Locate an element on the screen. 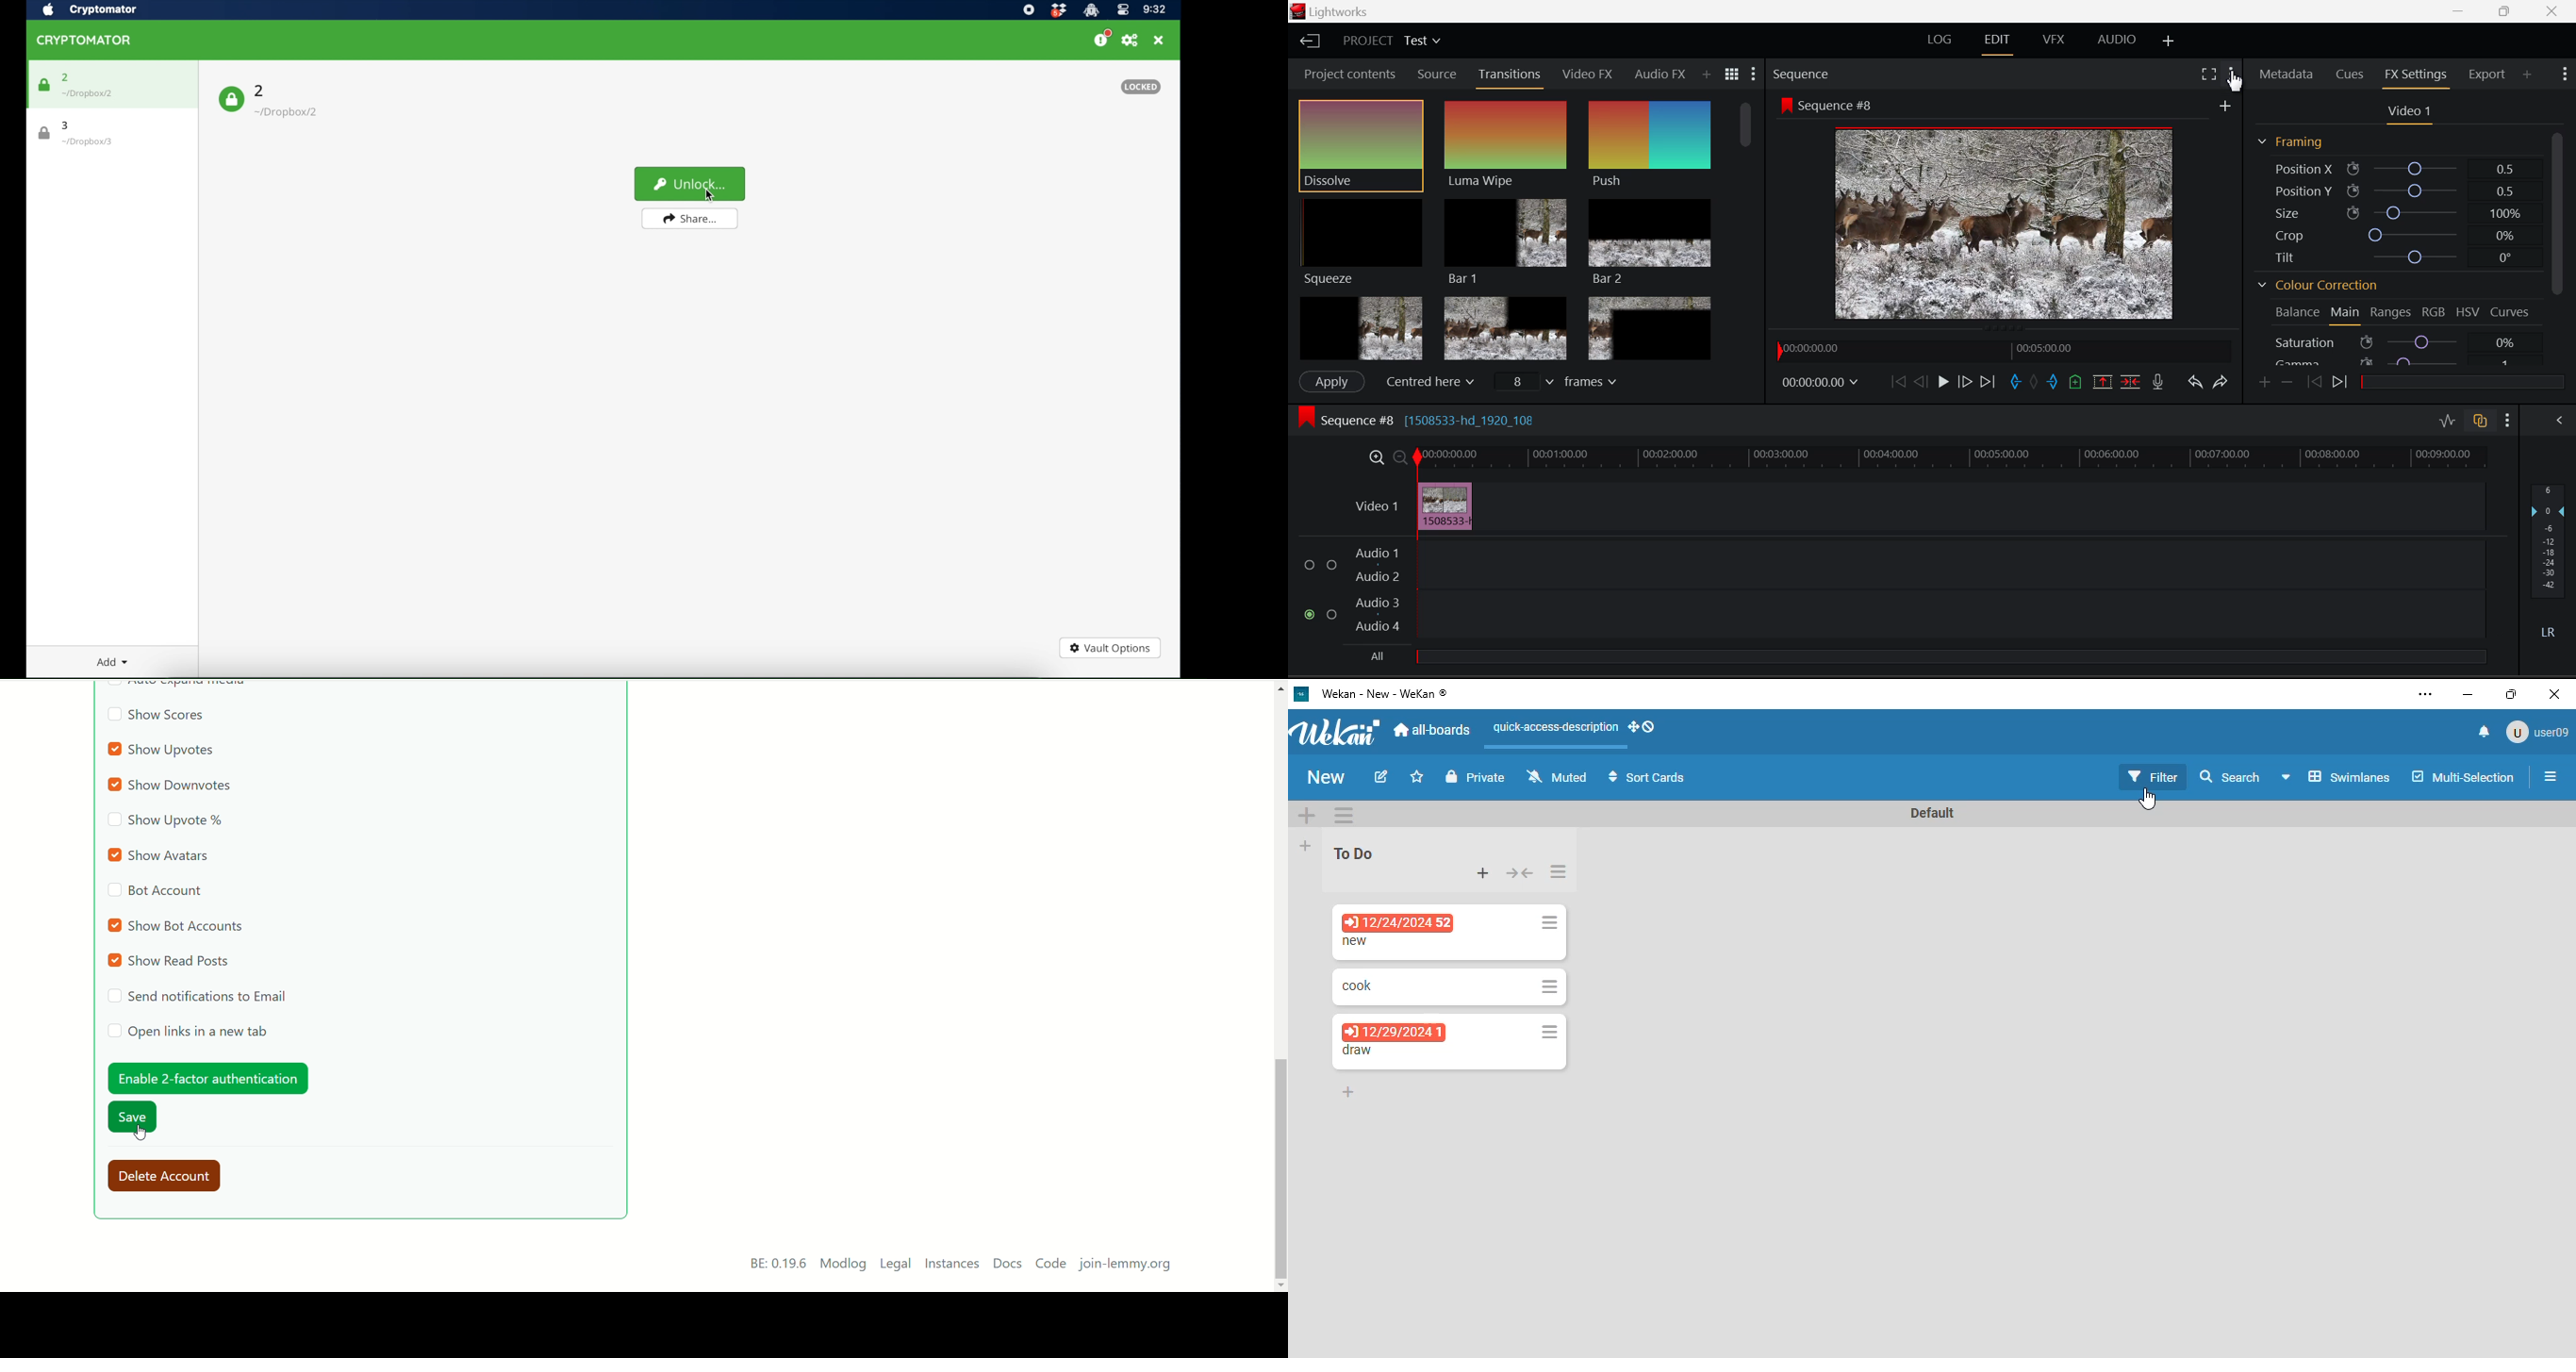 The height and width of the screenshot is (1372, 2576). Cursor is located at coordinates (2241, 83).